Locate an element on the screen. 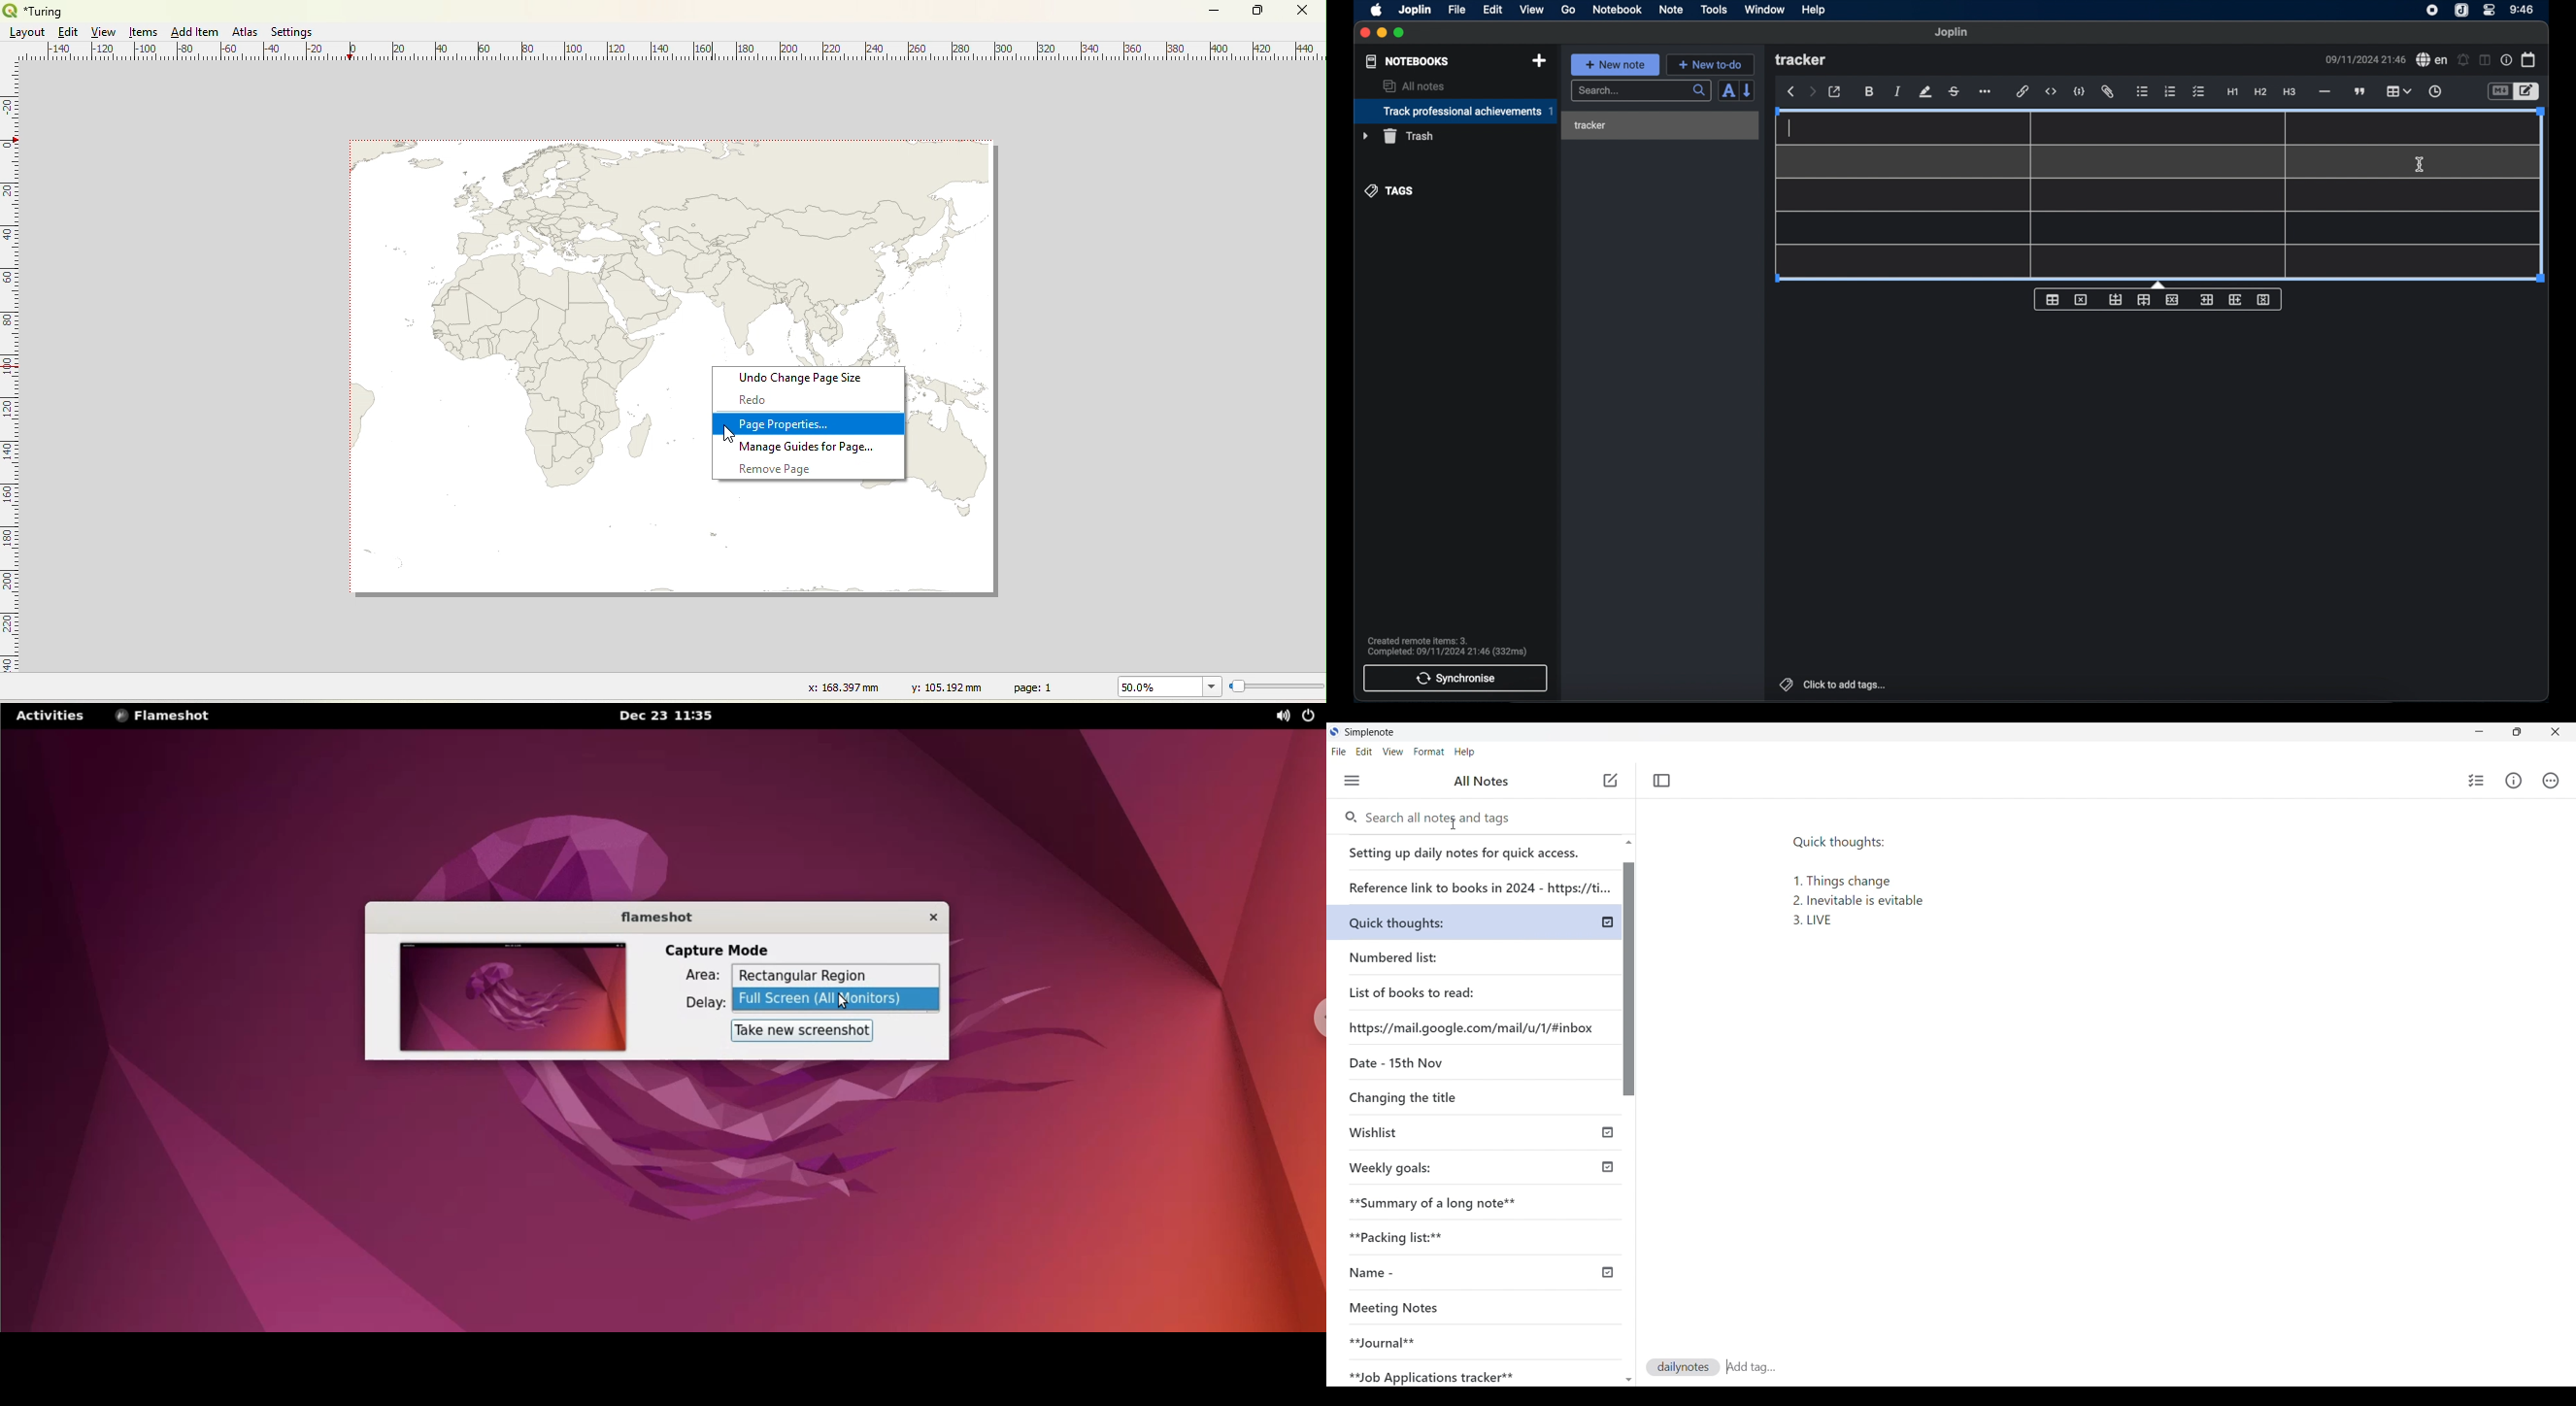 This screenshot has width=2576, height=1428. Actions is located at coordinates (2549, 780).